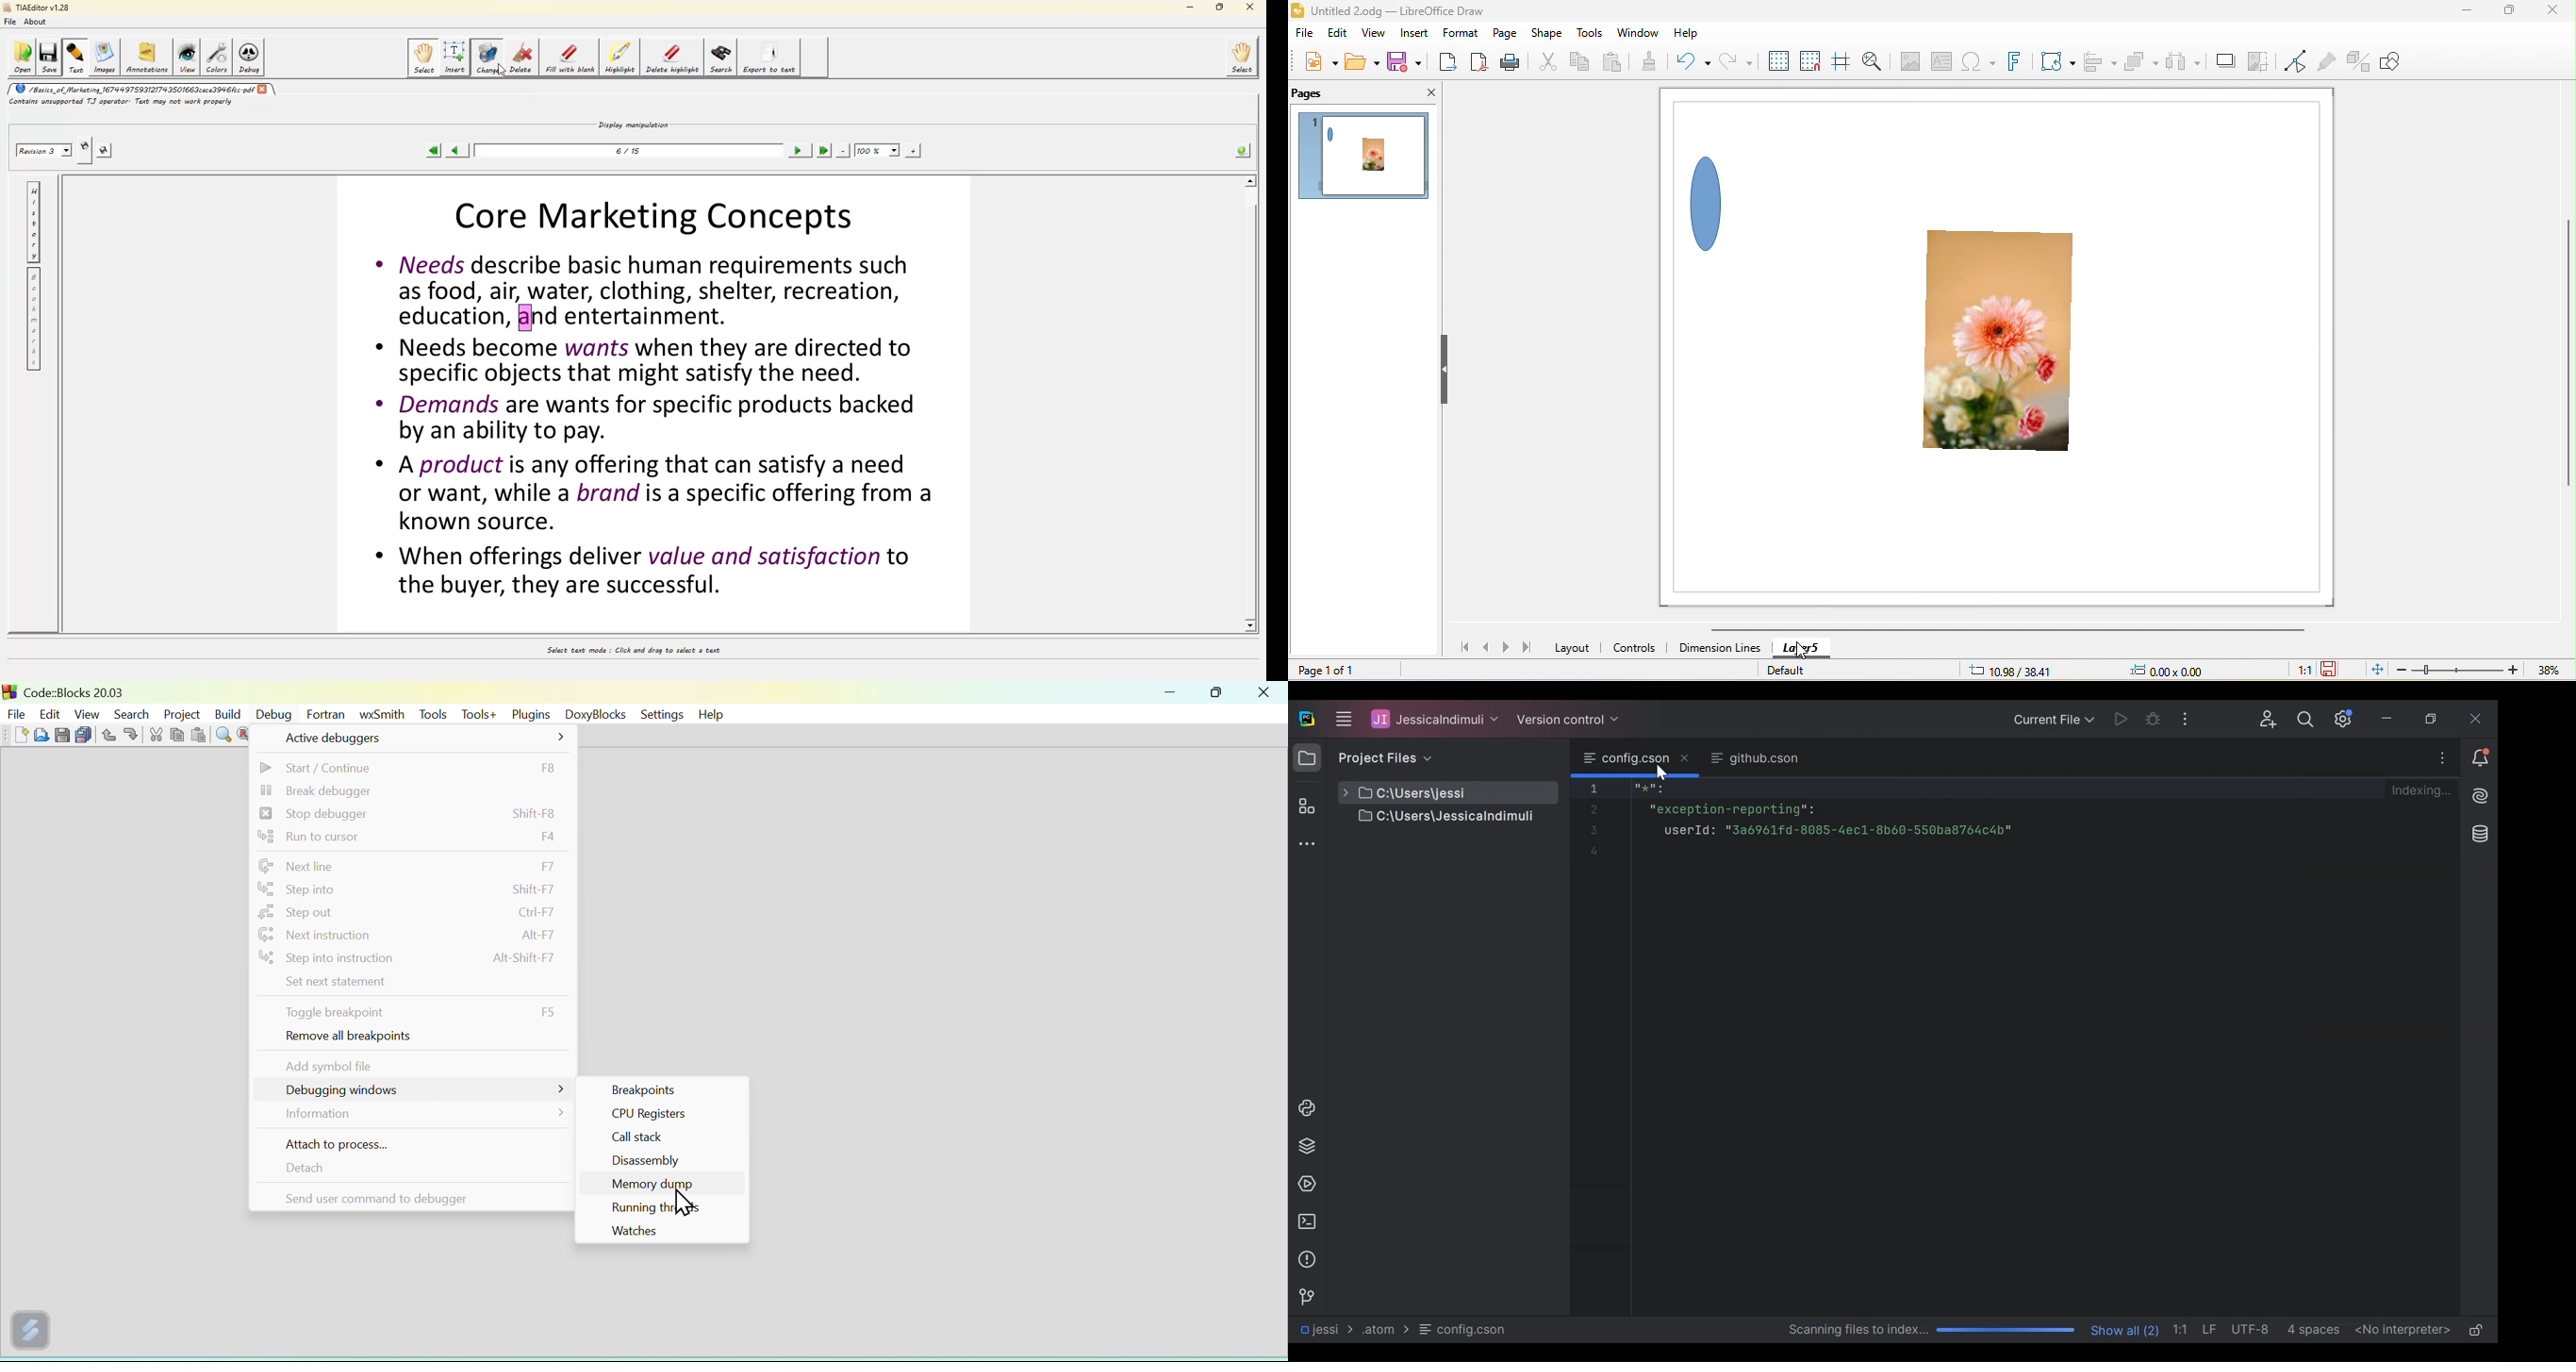 The image size is (2576, 1372). I want to click on open file from folder, so click(40, 736).